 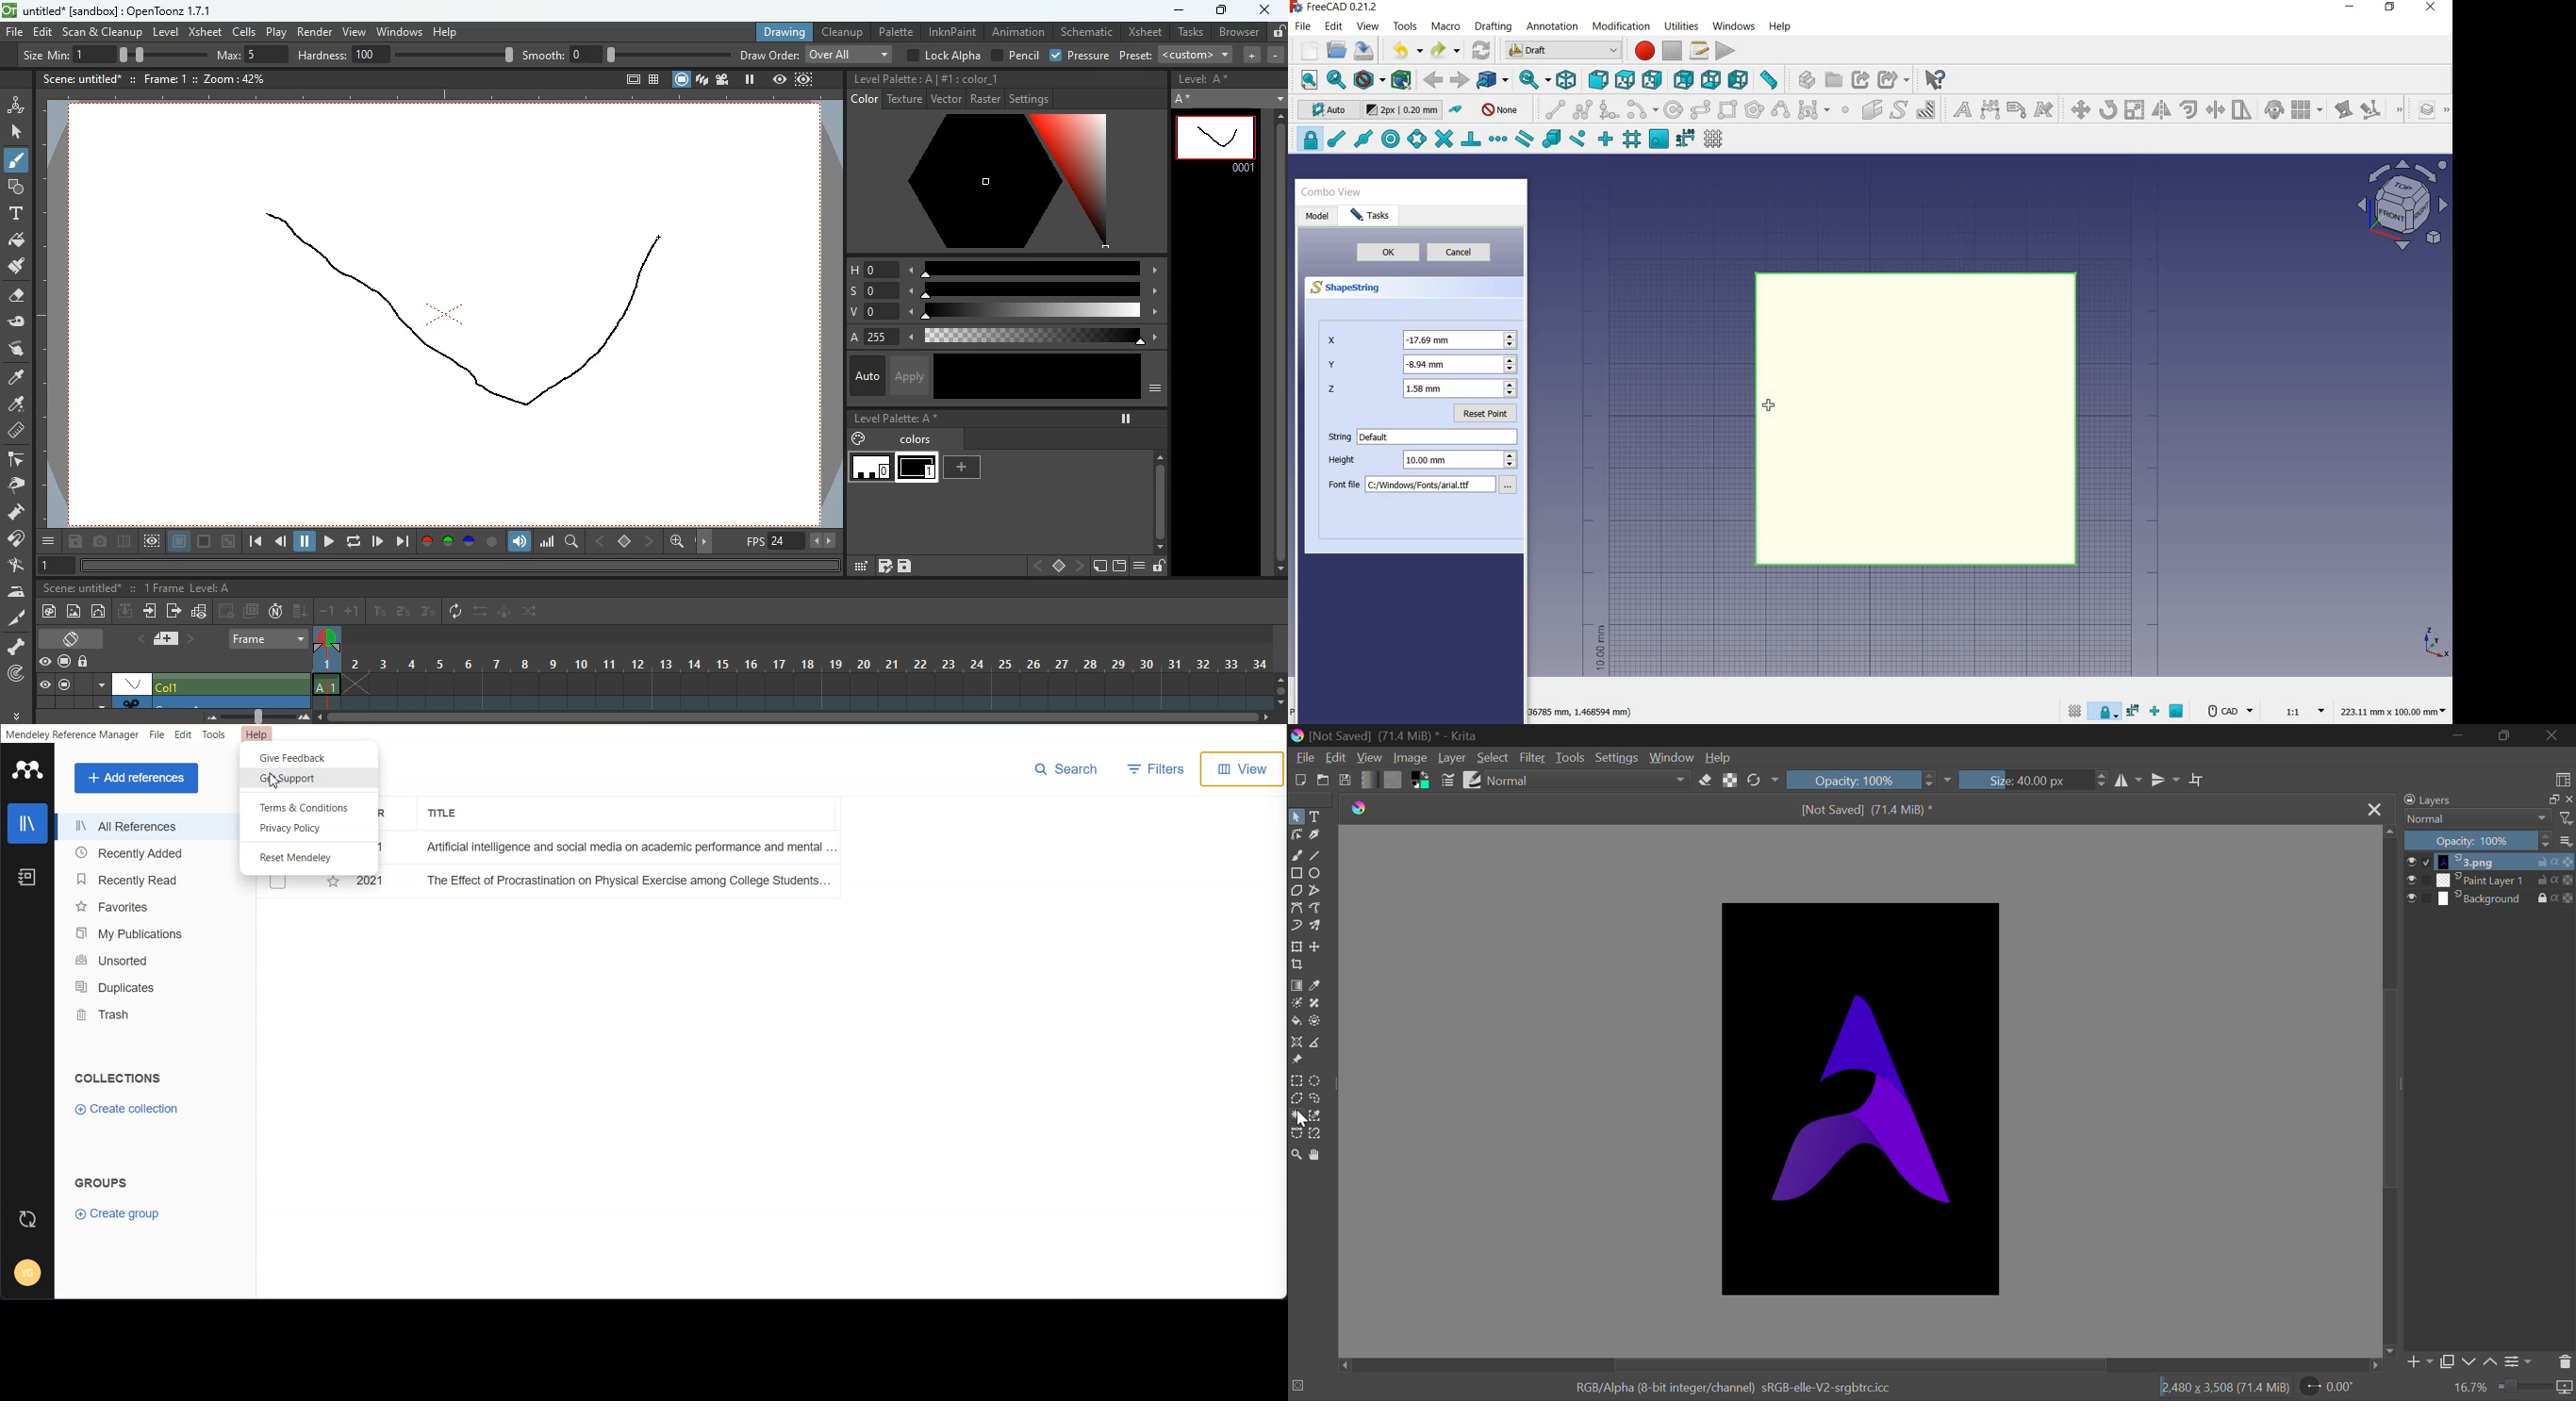 What do you see at coordinates (630, 81) in the screenshot?
I see `document` at bounding box center [630, 81].